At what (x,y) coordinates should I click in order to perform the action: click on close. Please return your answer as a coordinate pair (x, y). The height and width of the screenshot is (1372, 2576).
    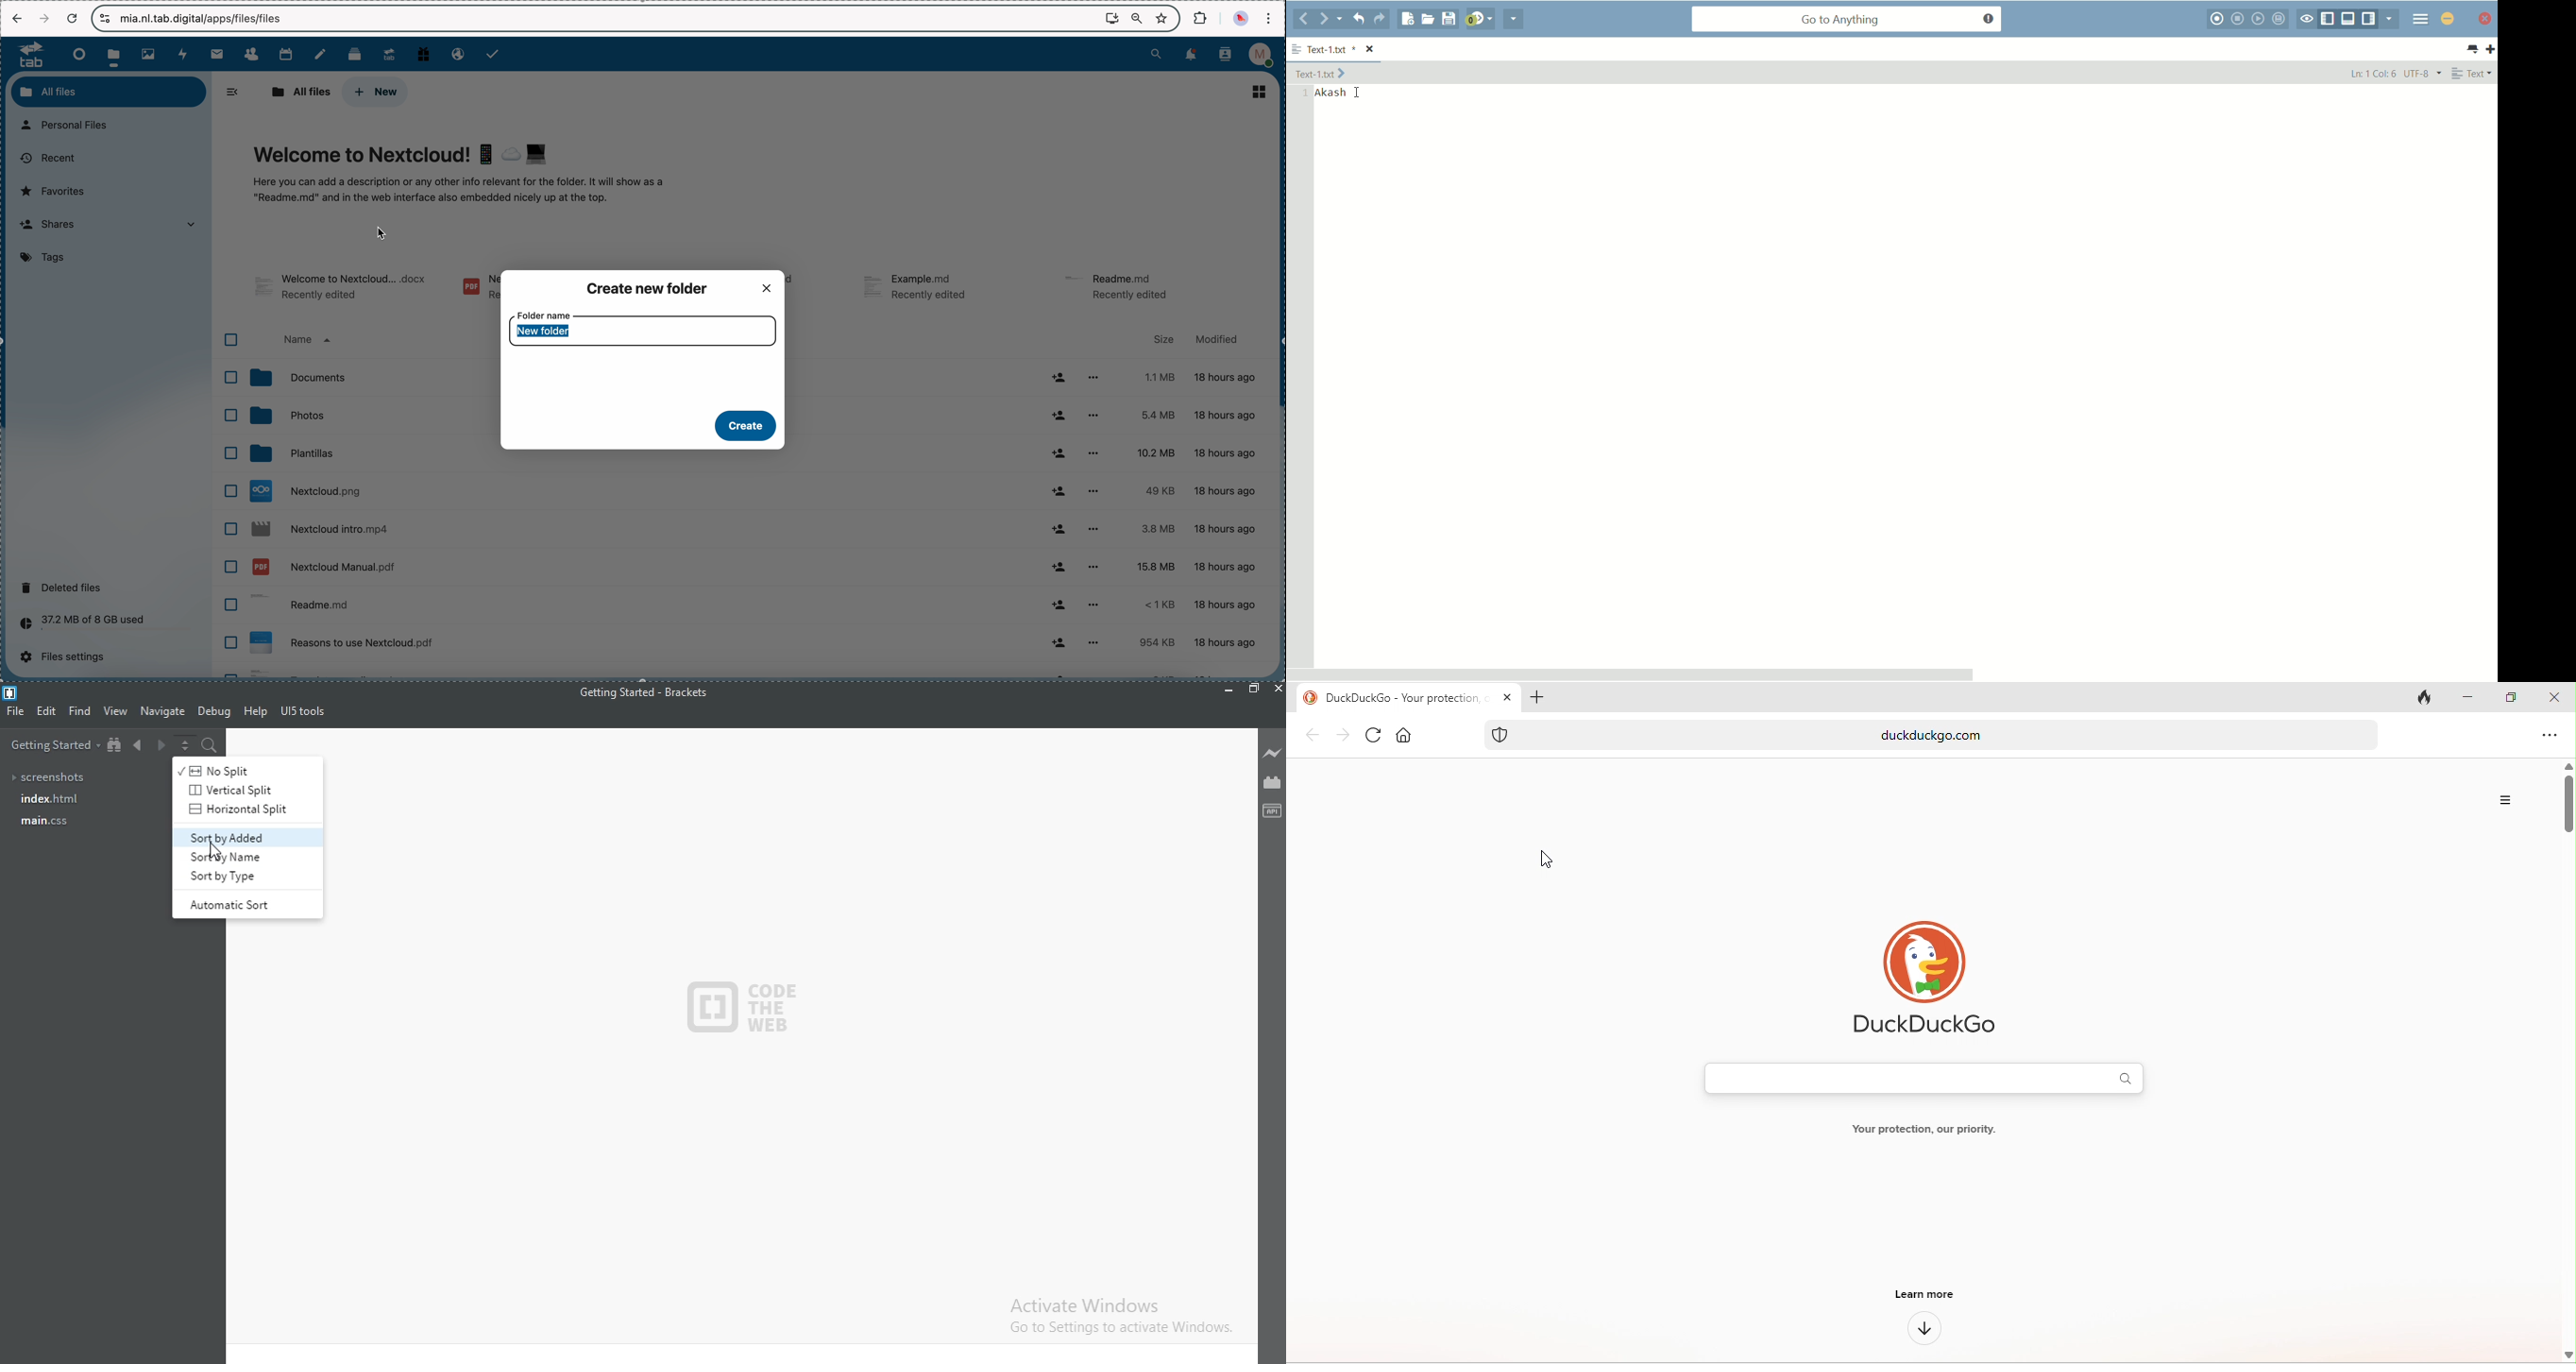
    Looking at the image, I should click on (2554, 696).